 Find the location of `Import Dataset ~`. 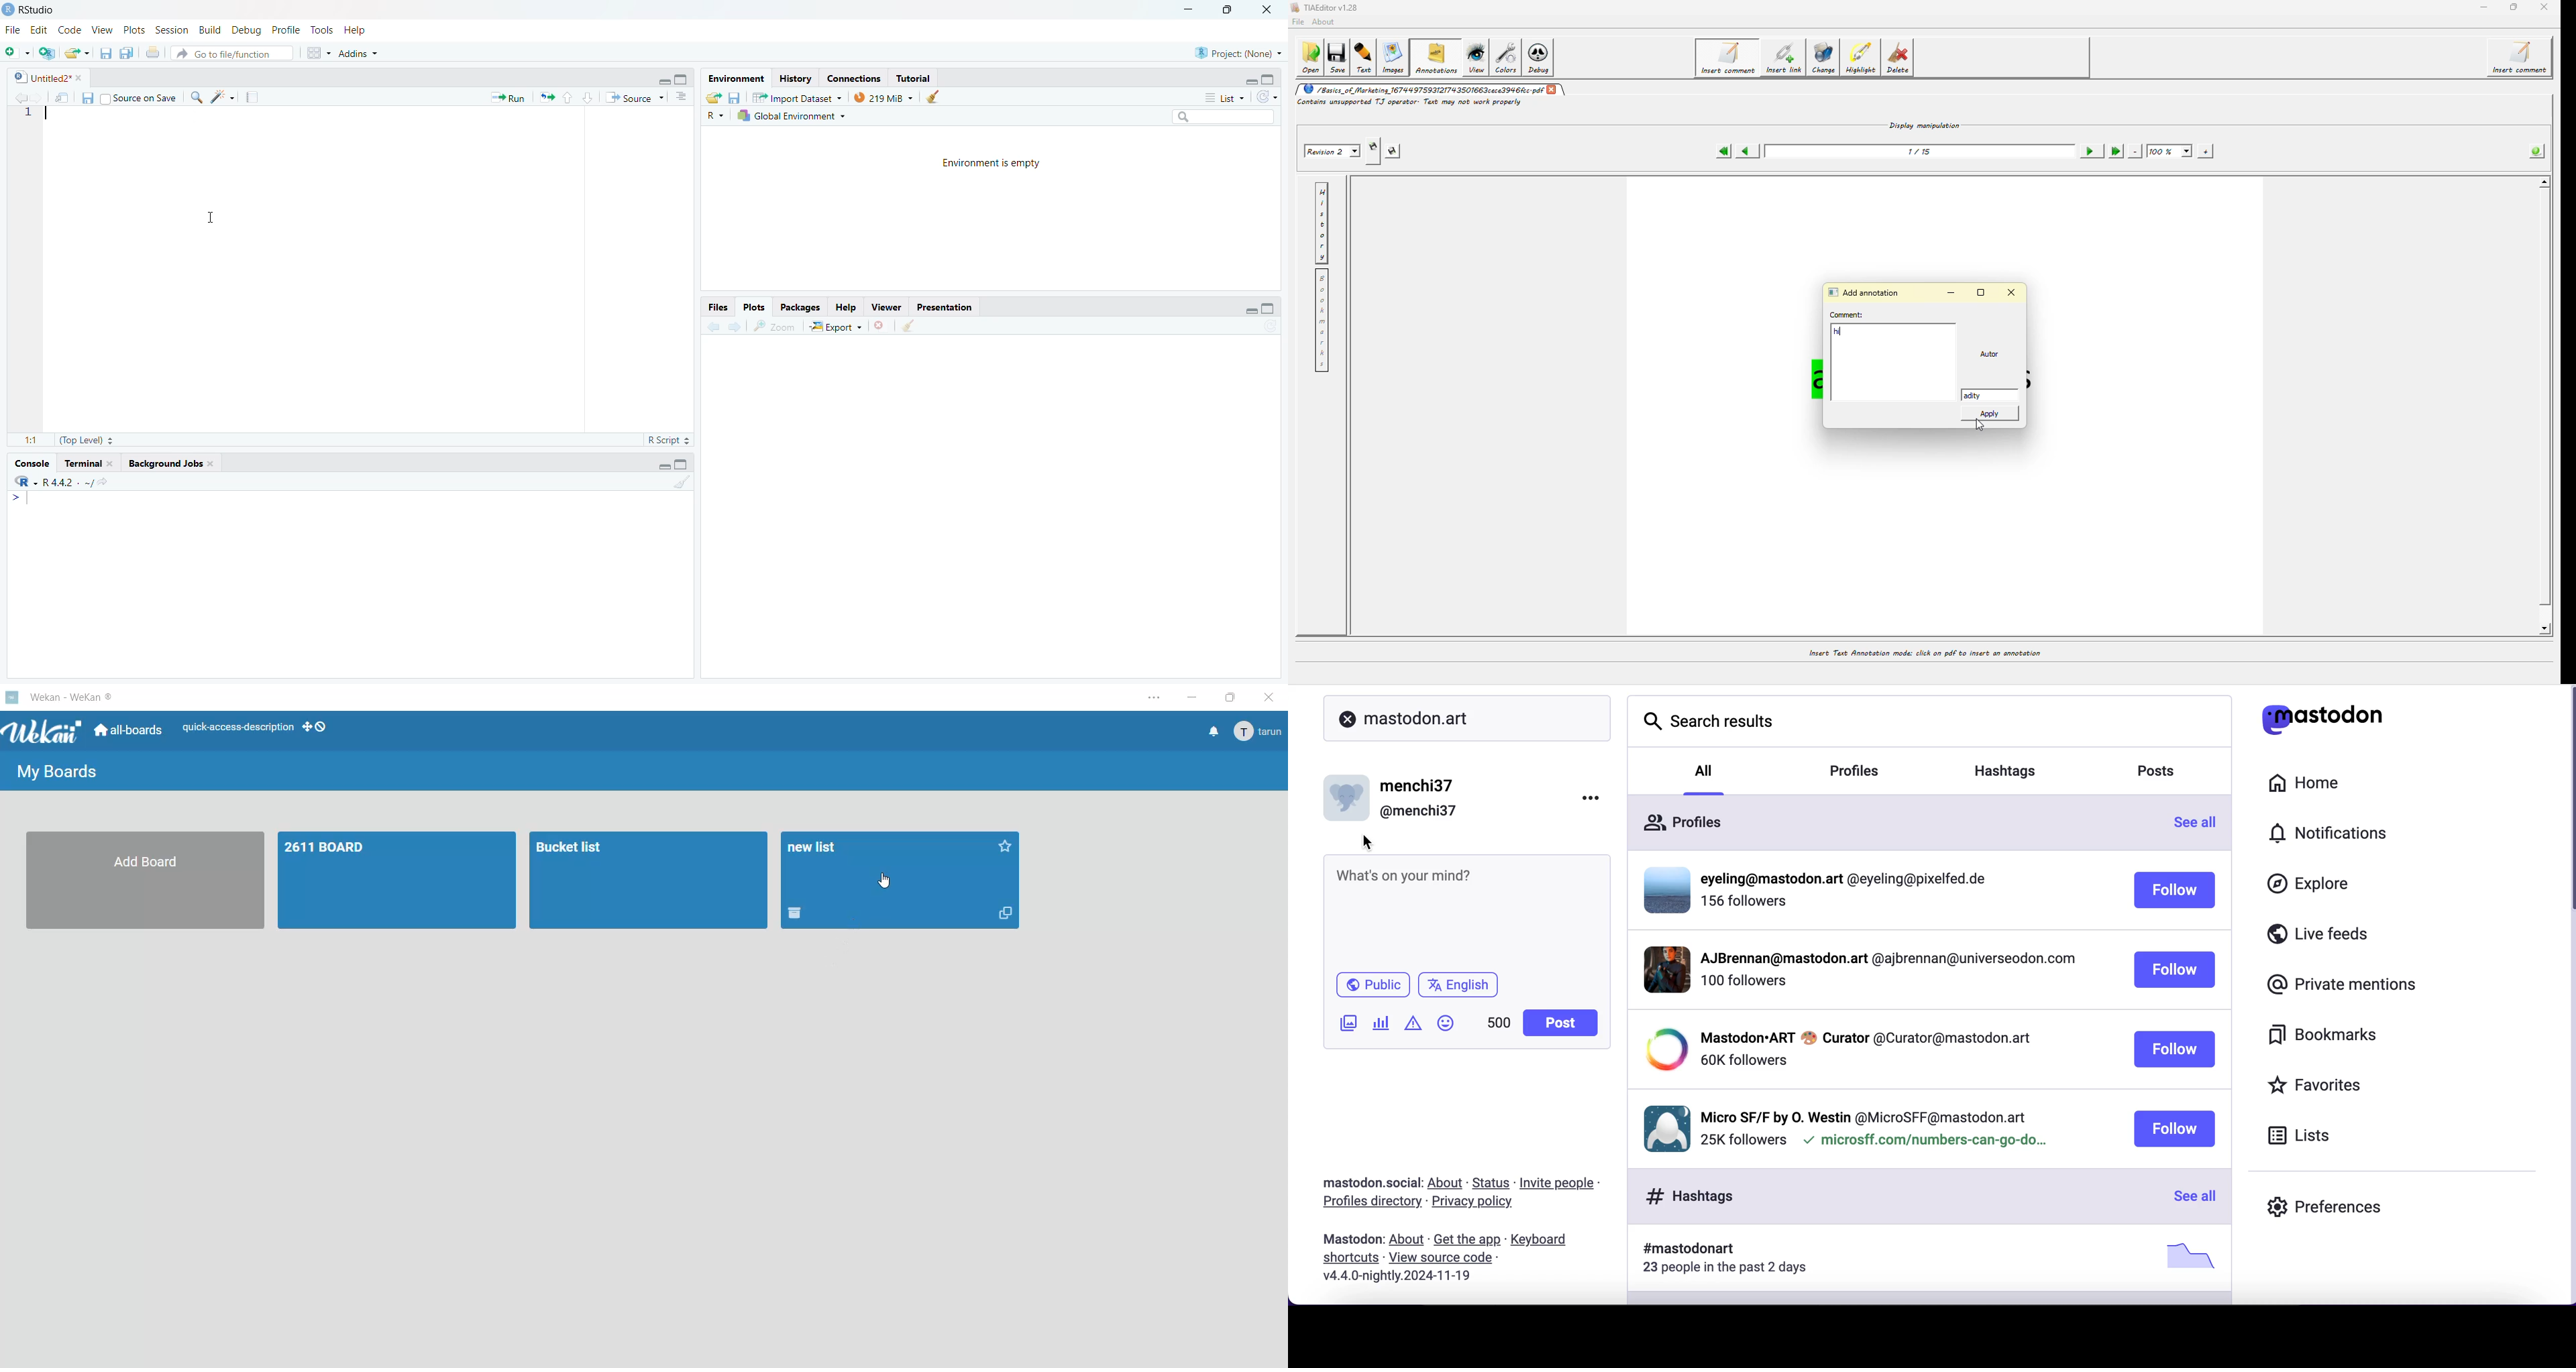

Import Dataset ~ is located at coordinates (797, 97).